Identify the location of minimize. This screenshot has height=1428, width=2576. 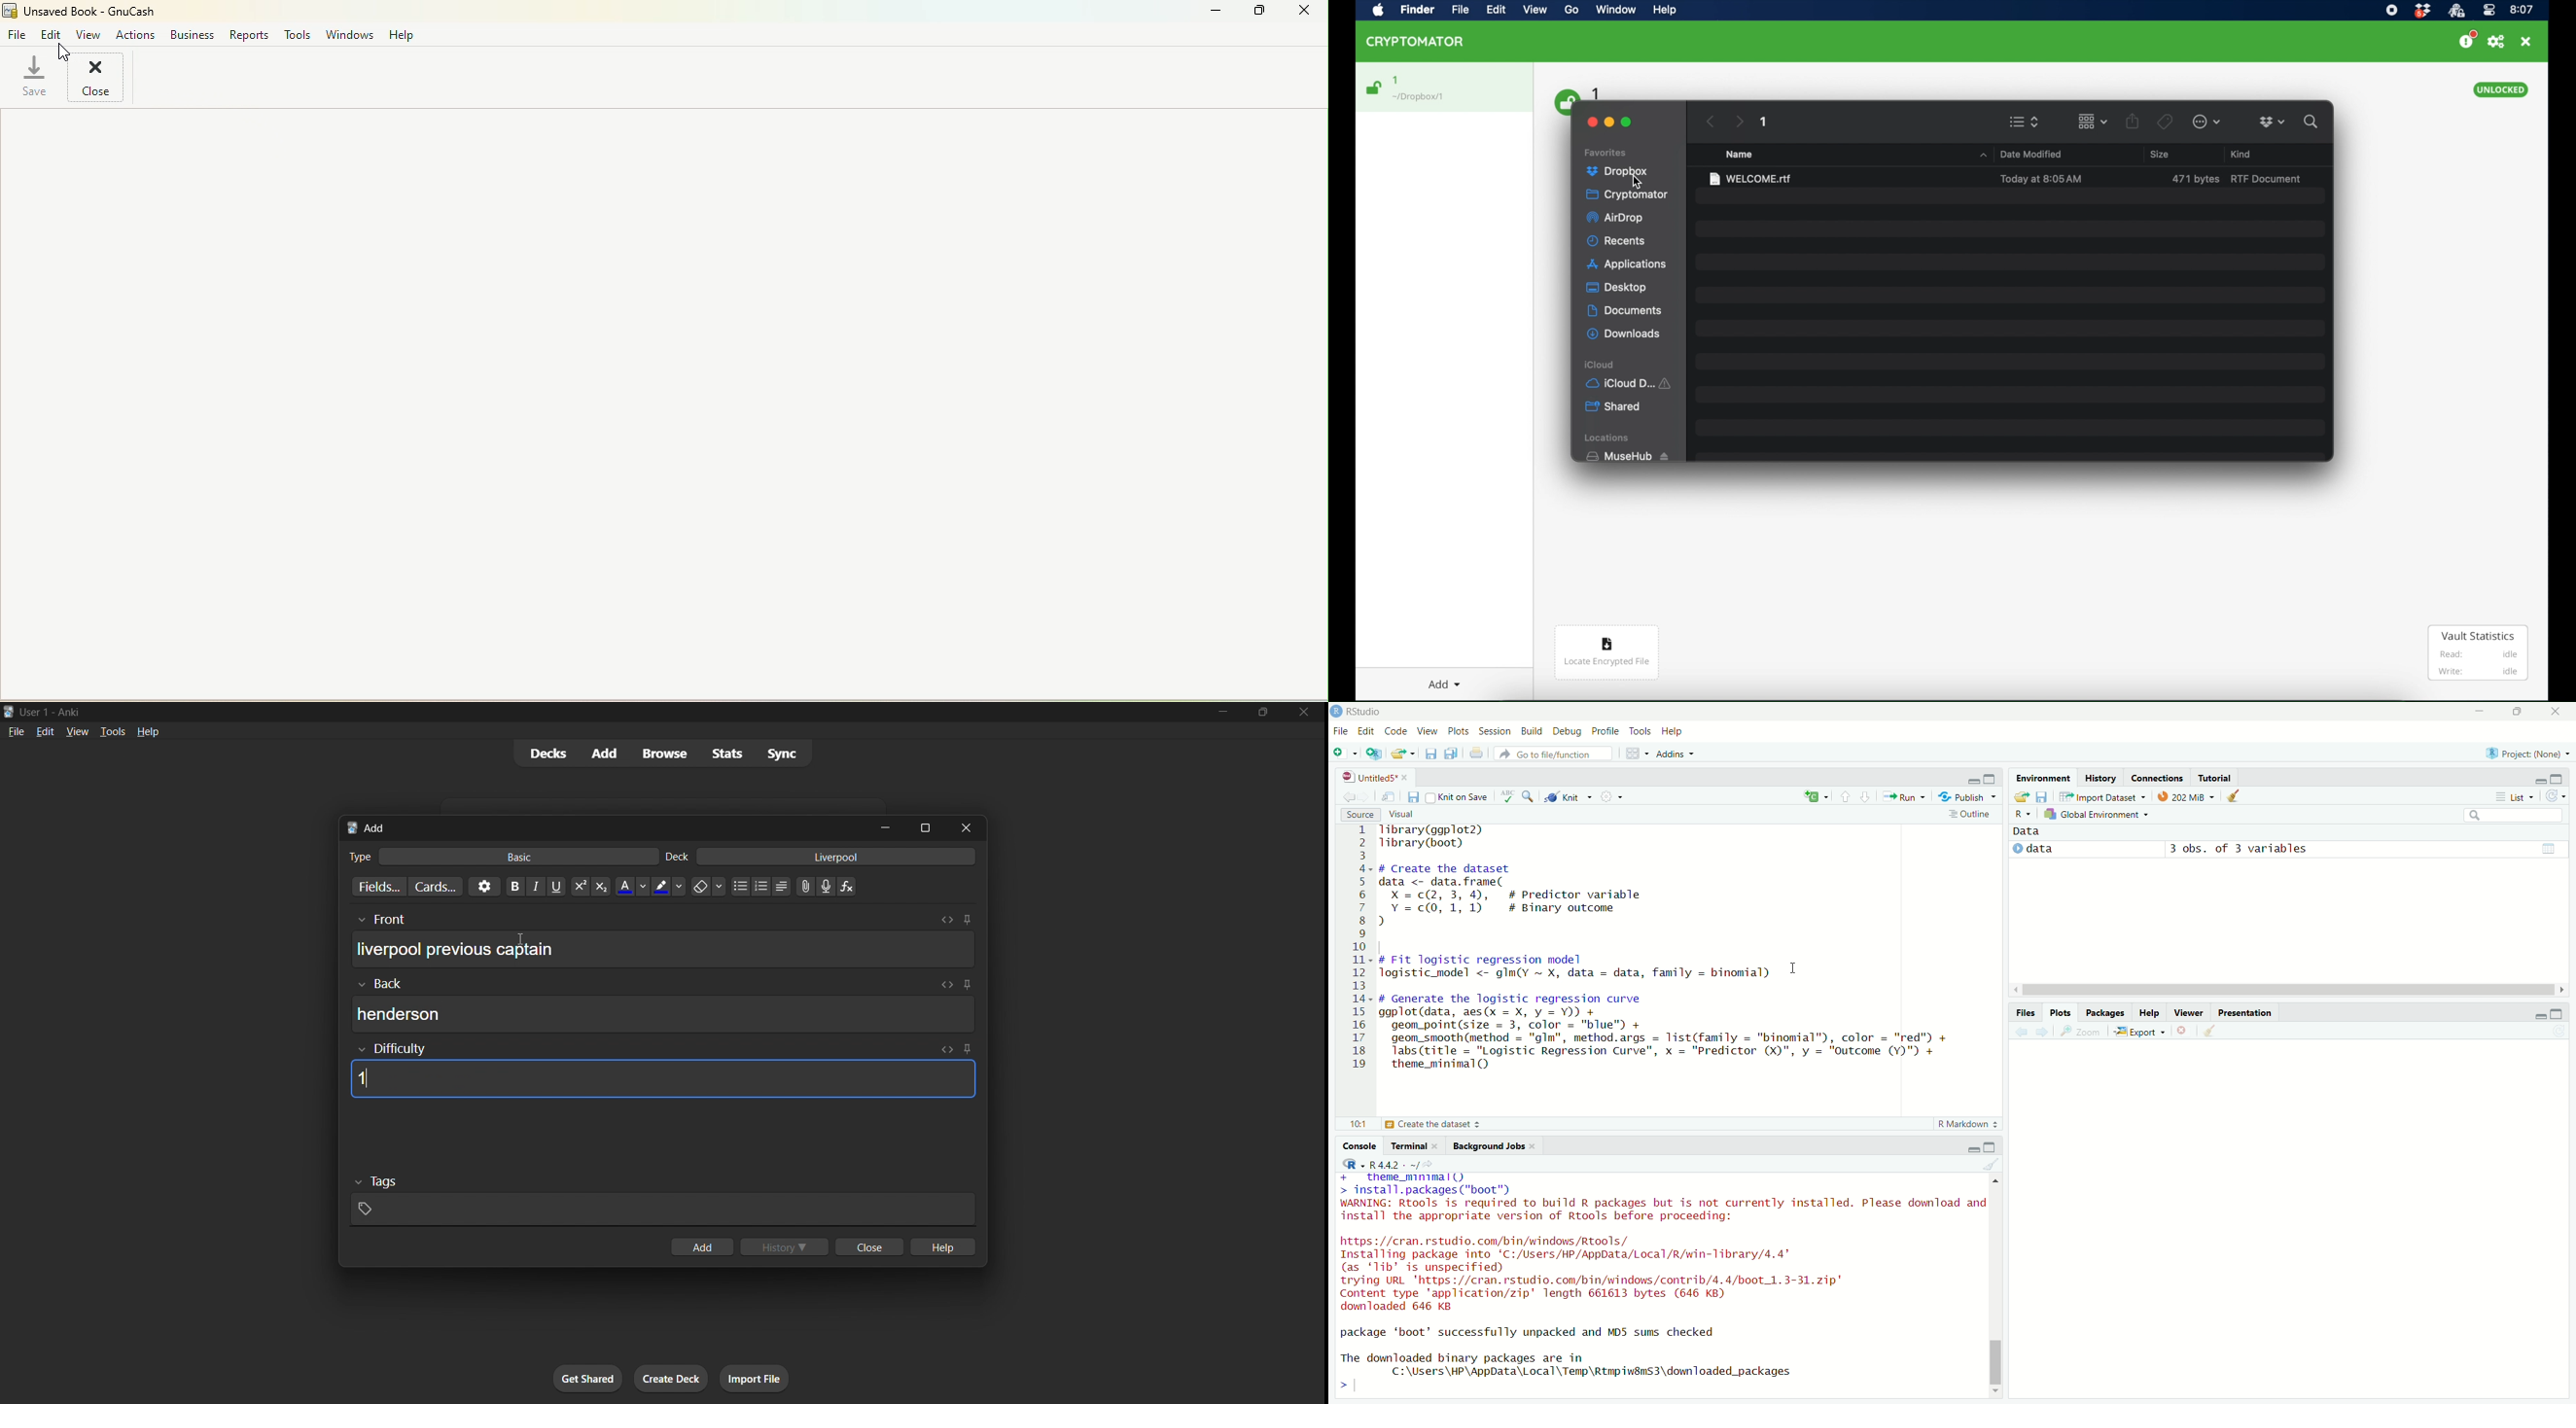
(1974, 1149).